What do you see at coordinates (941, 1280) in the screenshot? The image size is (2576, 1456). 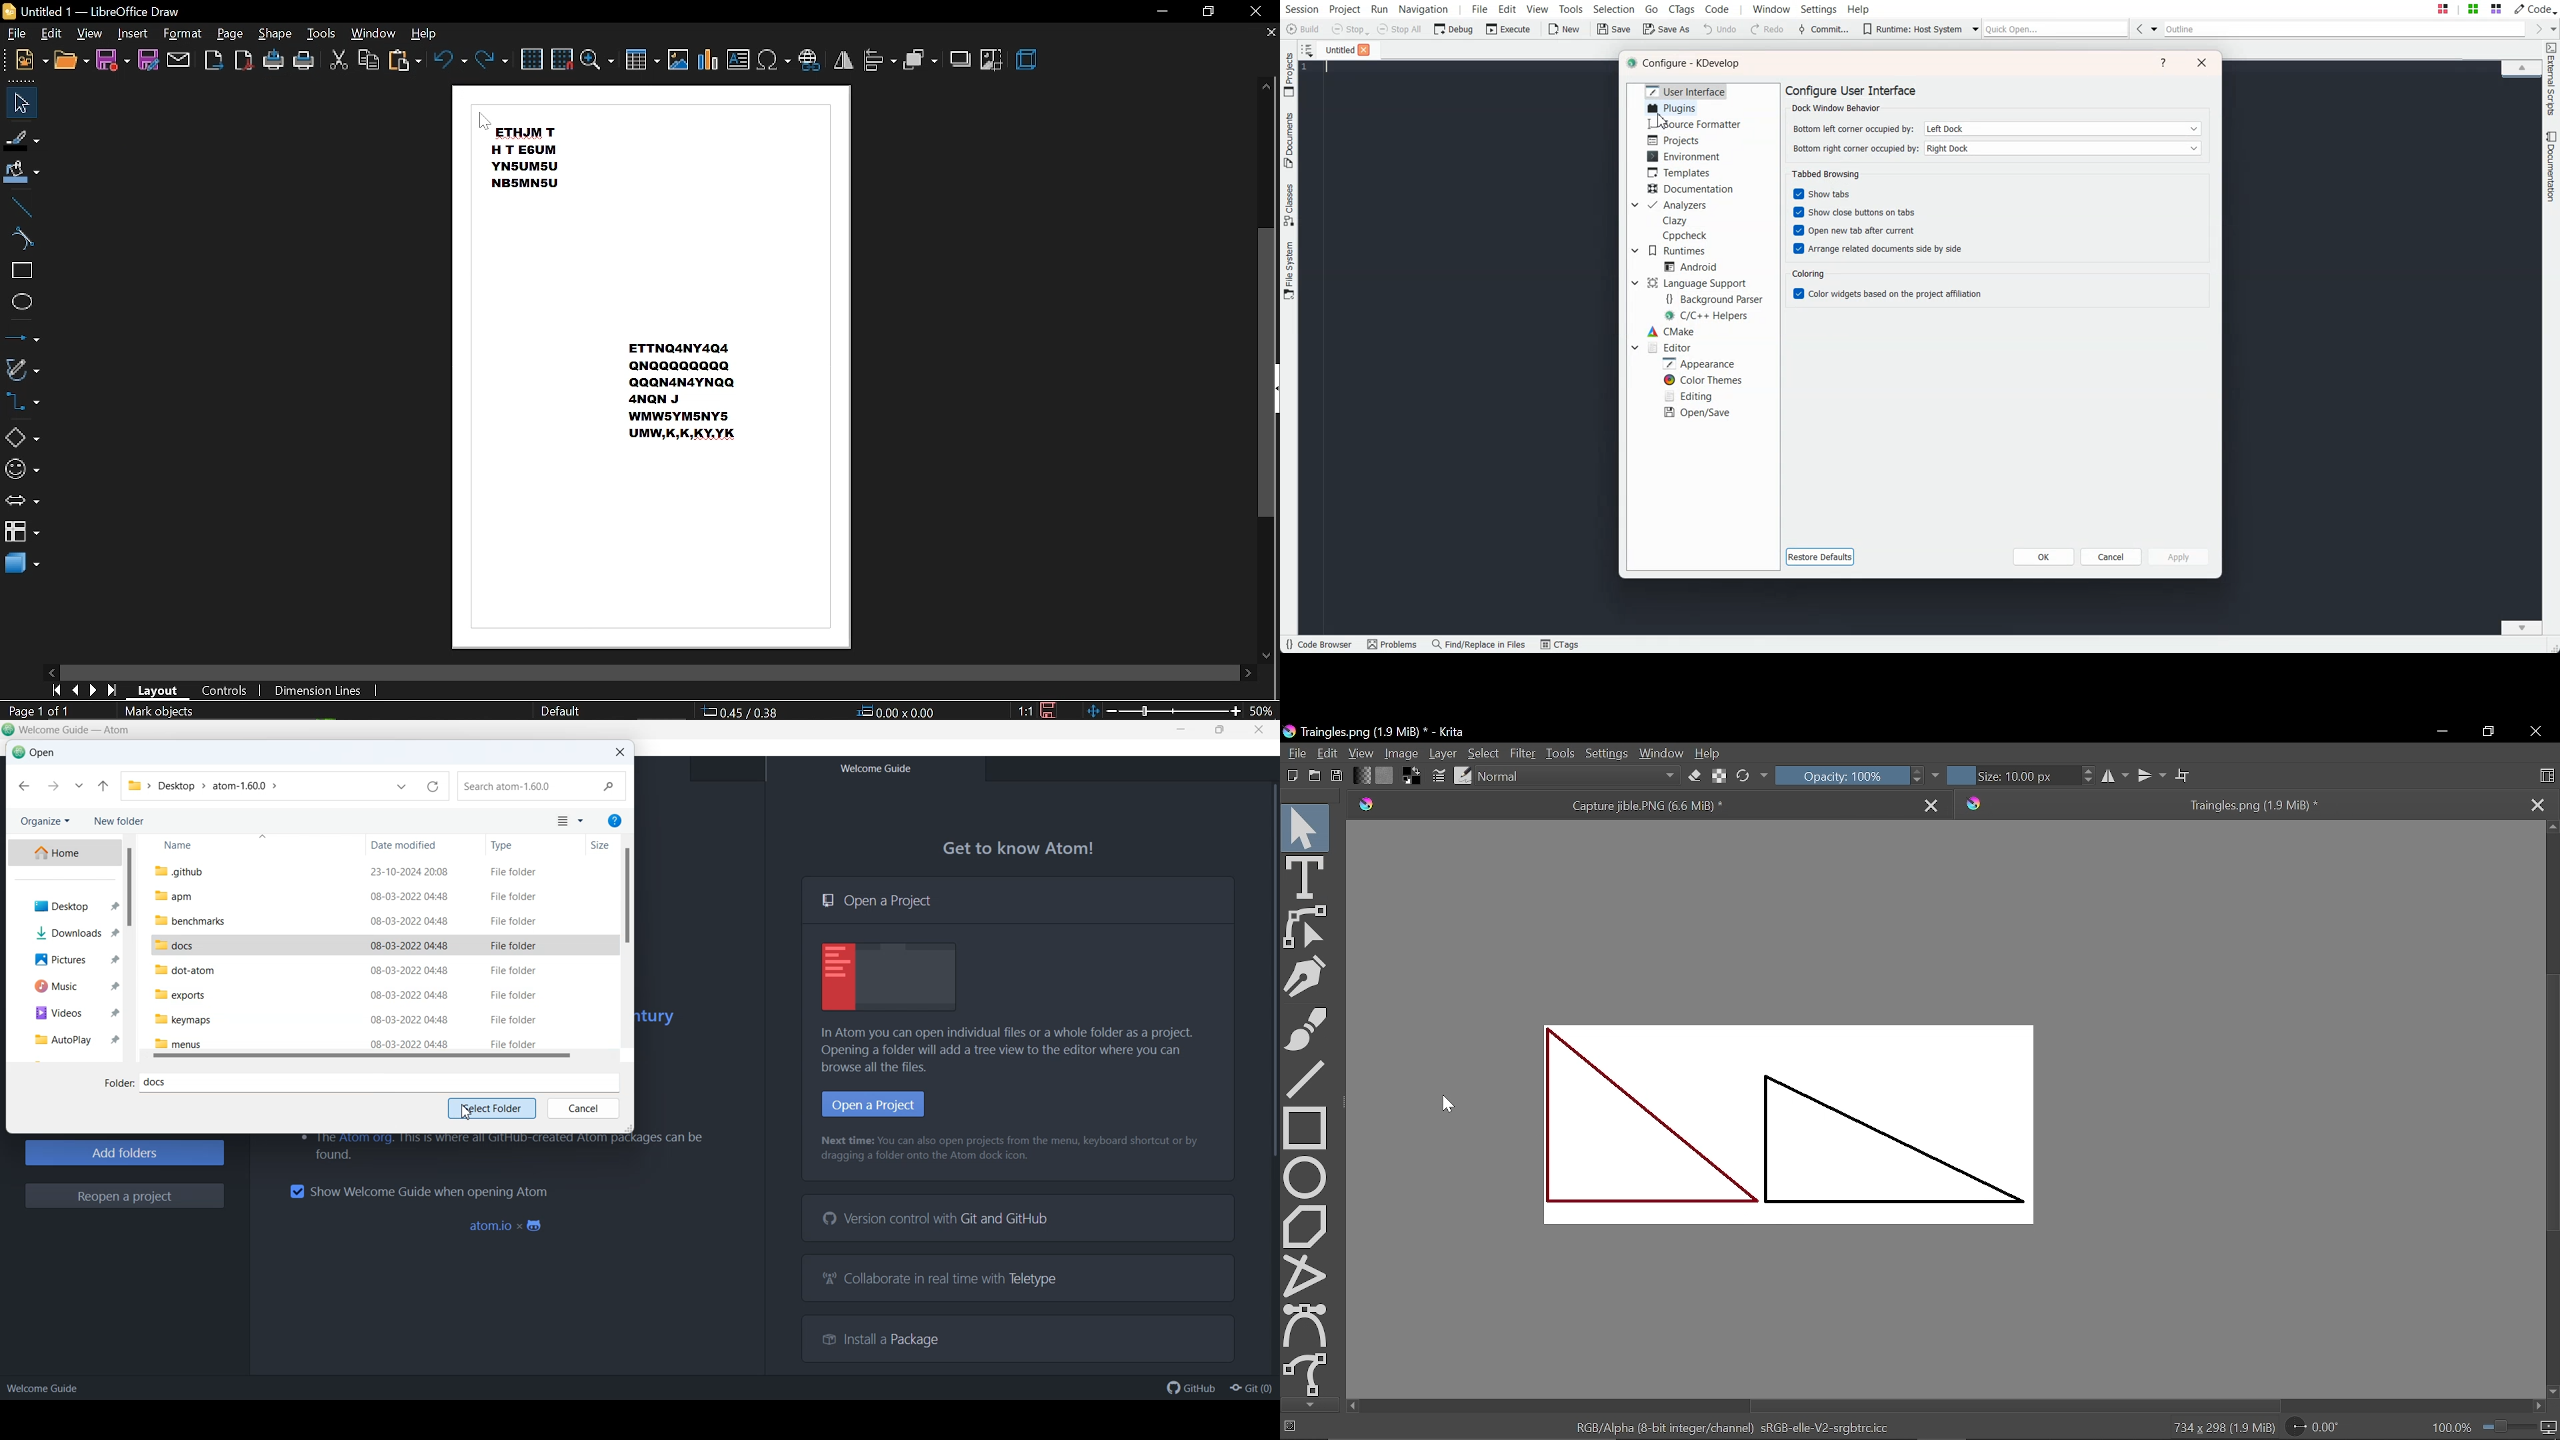 I see `Collaborate in real time with Teletype` at bounding box center [941, 1280].